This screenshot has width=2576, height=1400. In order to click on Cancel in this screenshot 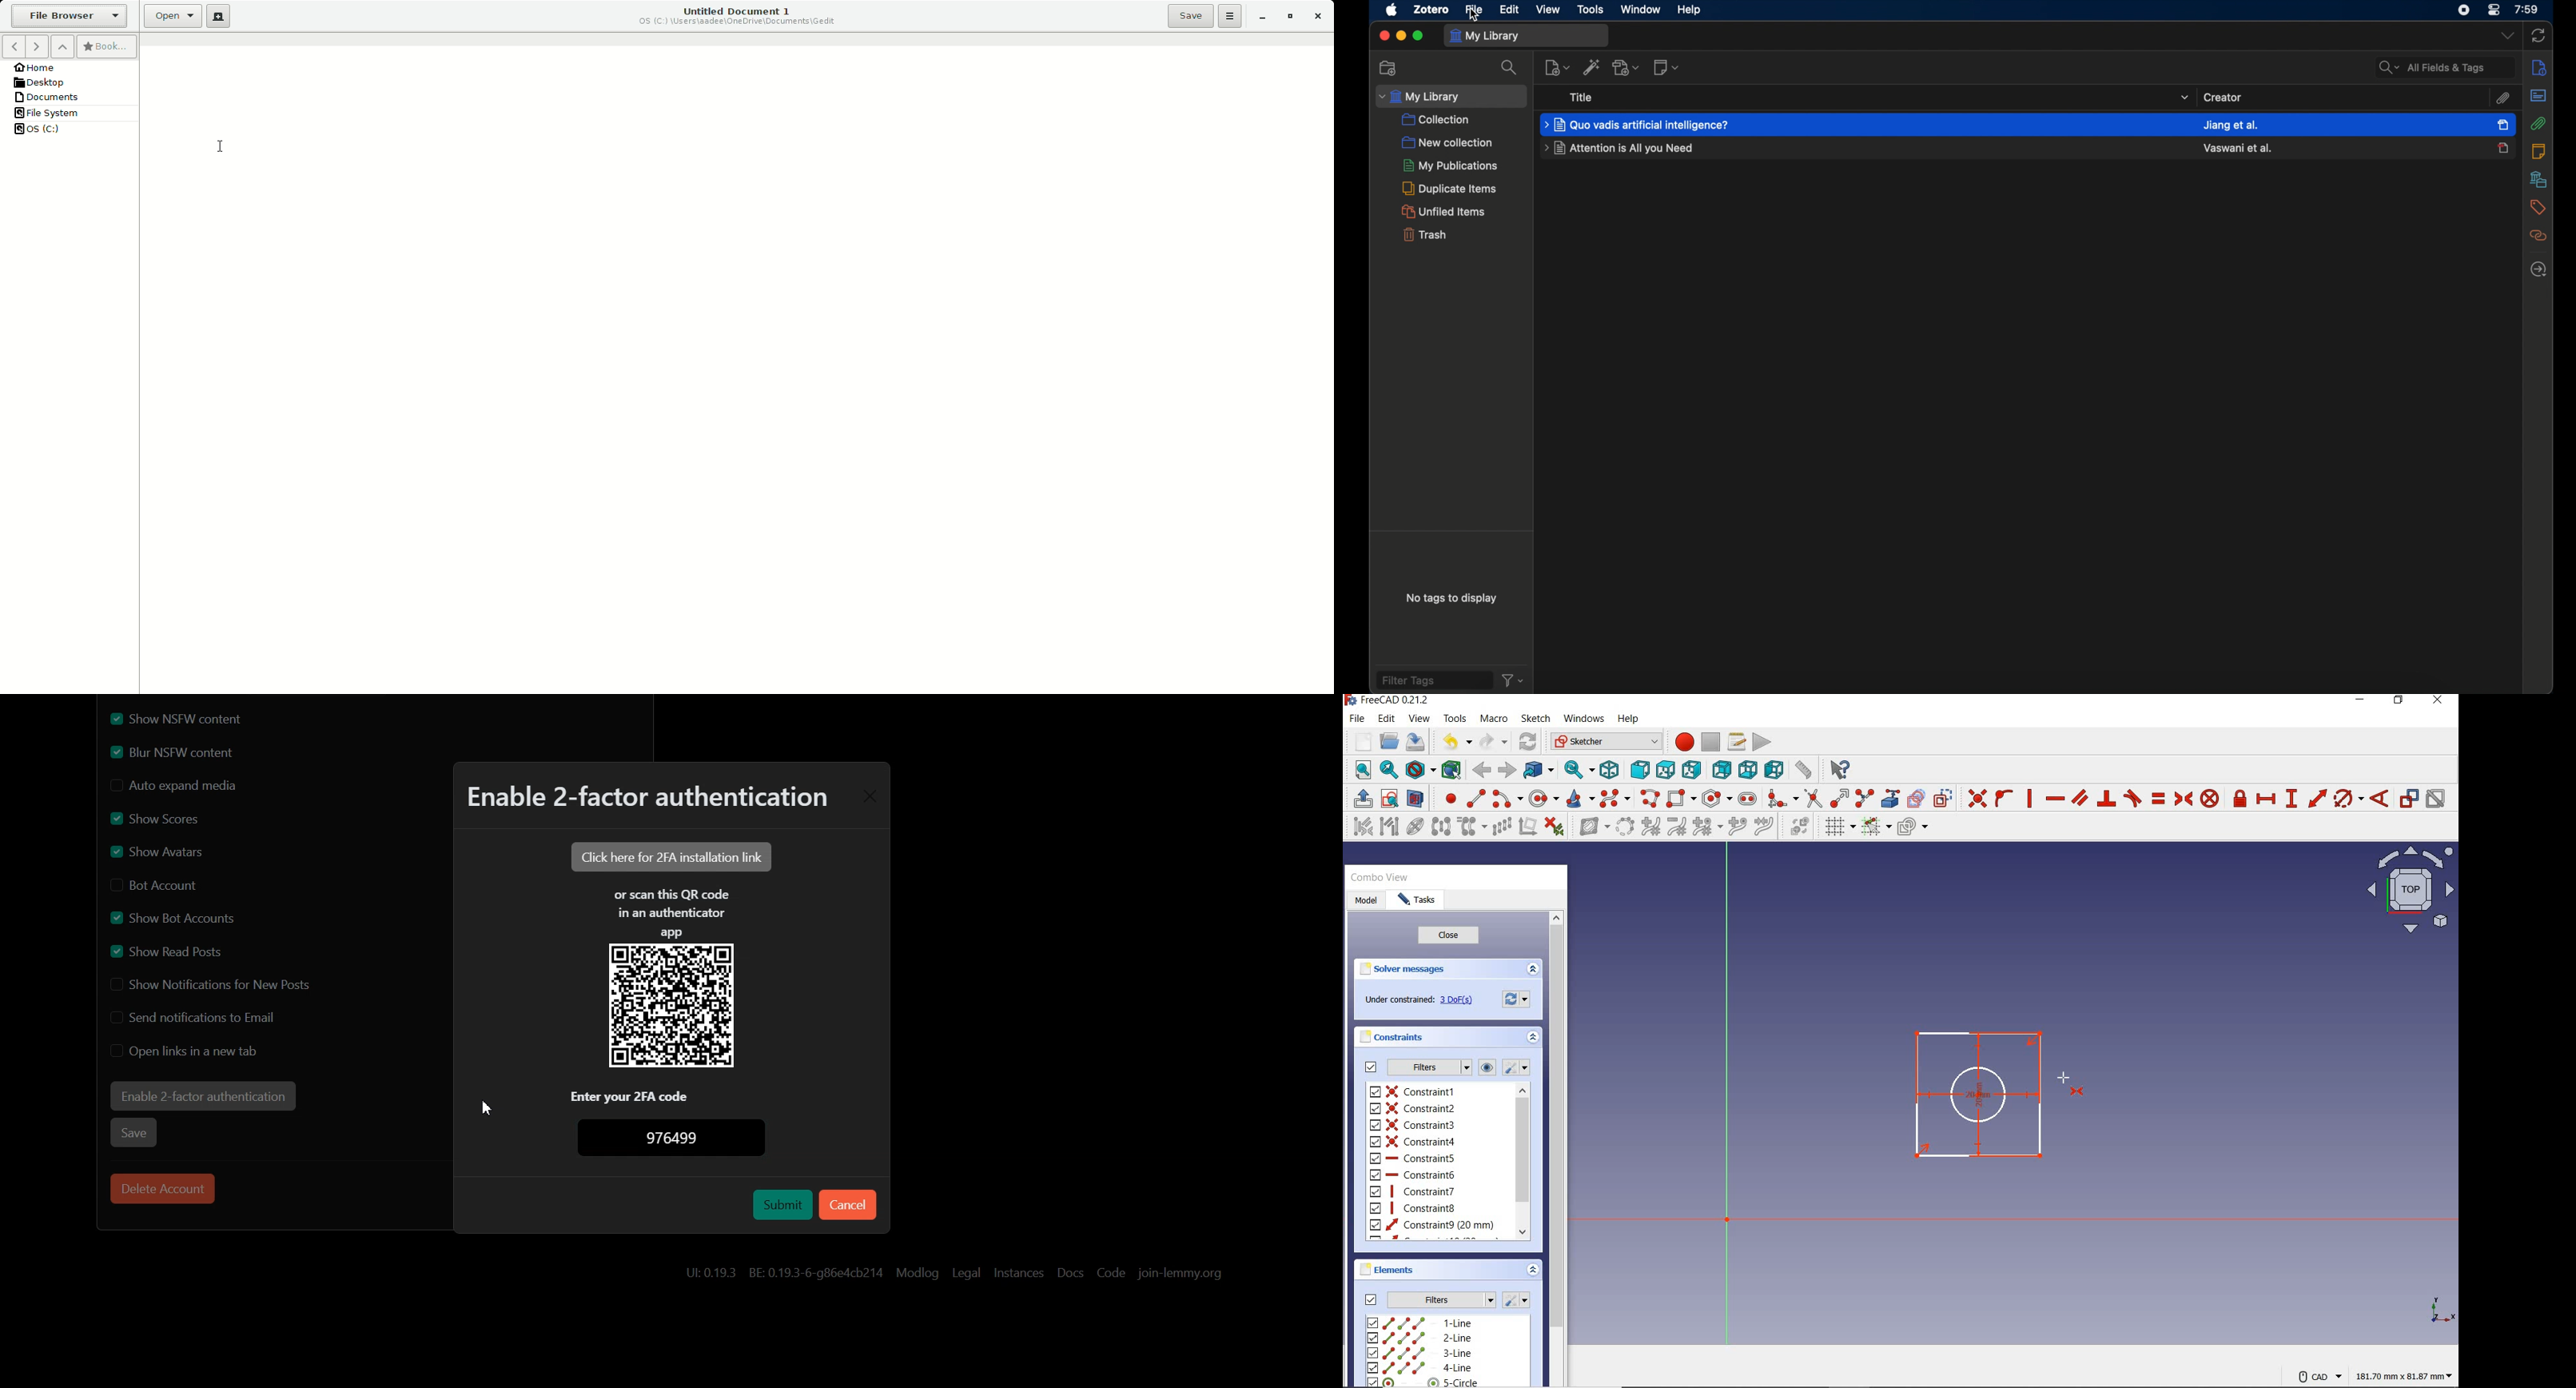, I will do `click(848, 1205)`.